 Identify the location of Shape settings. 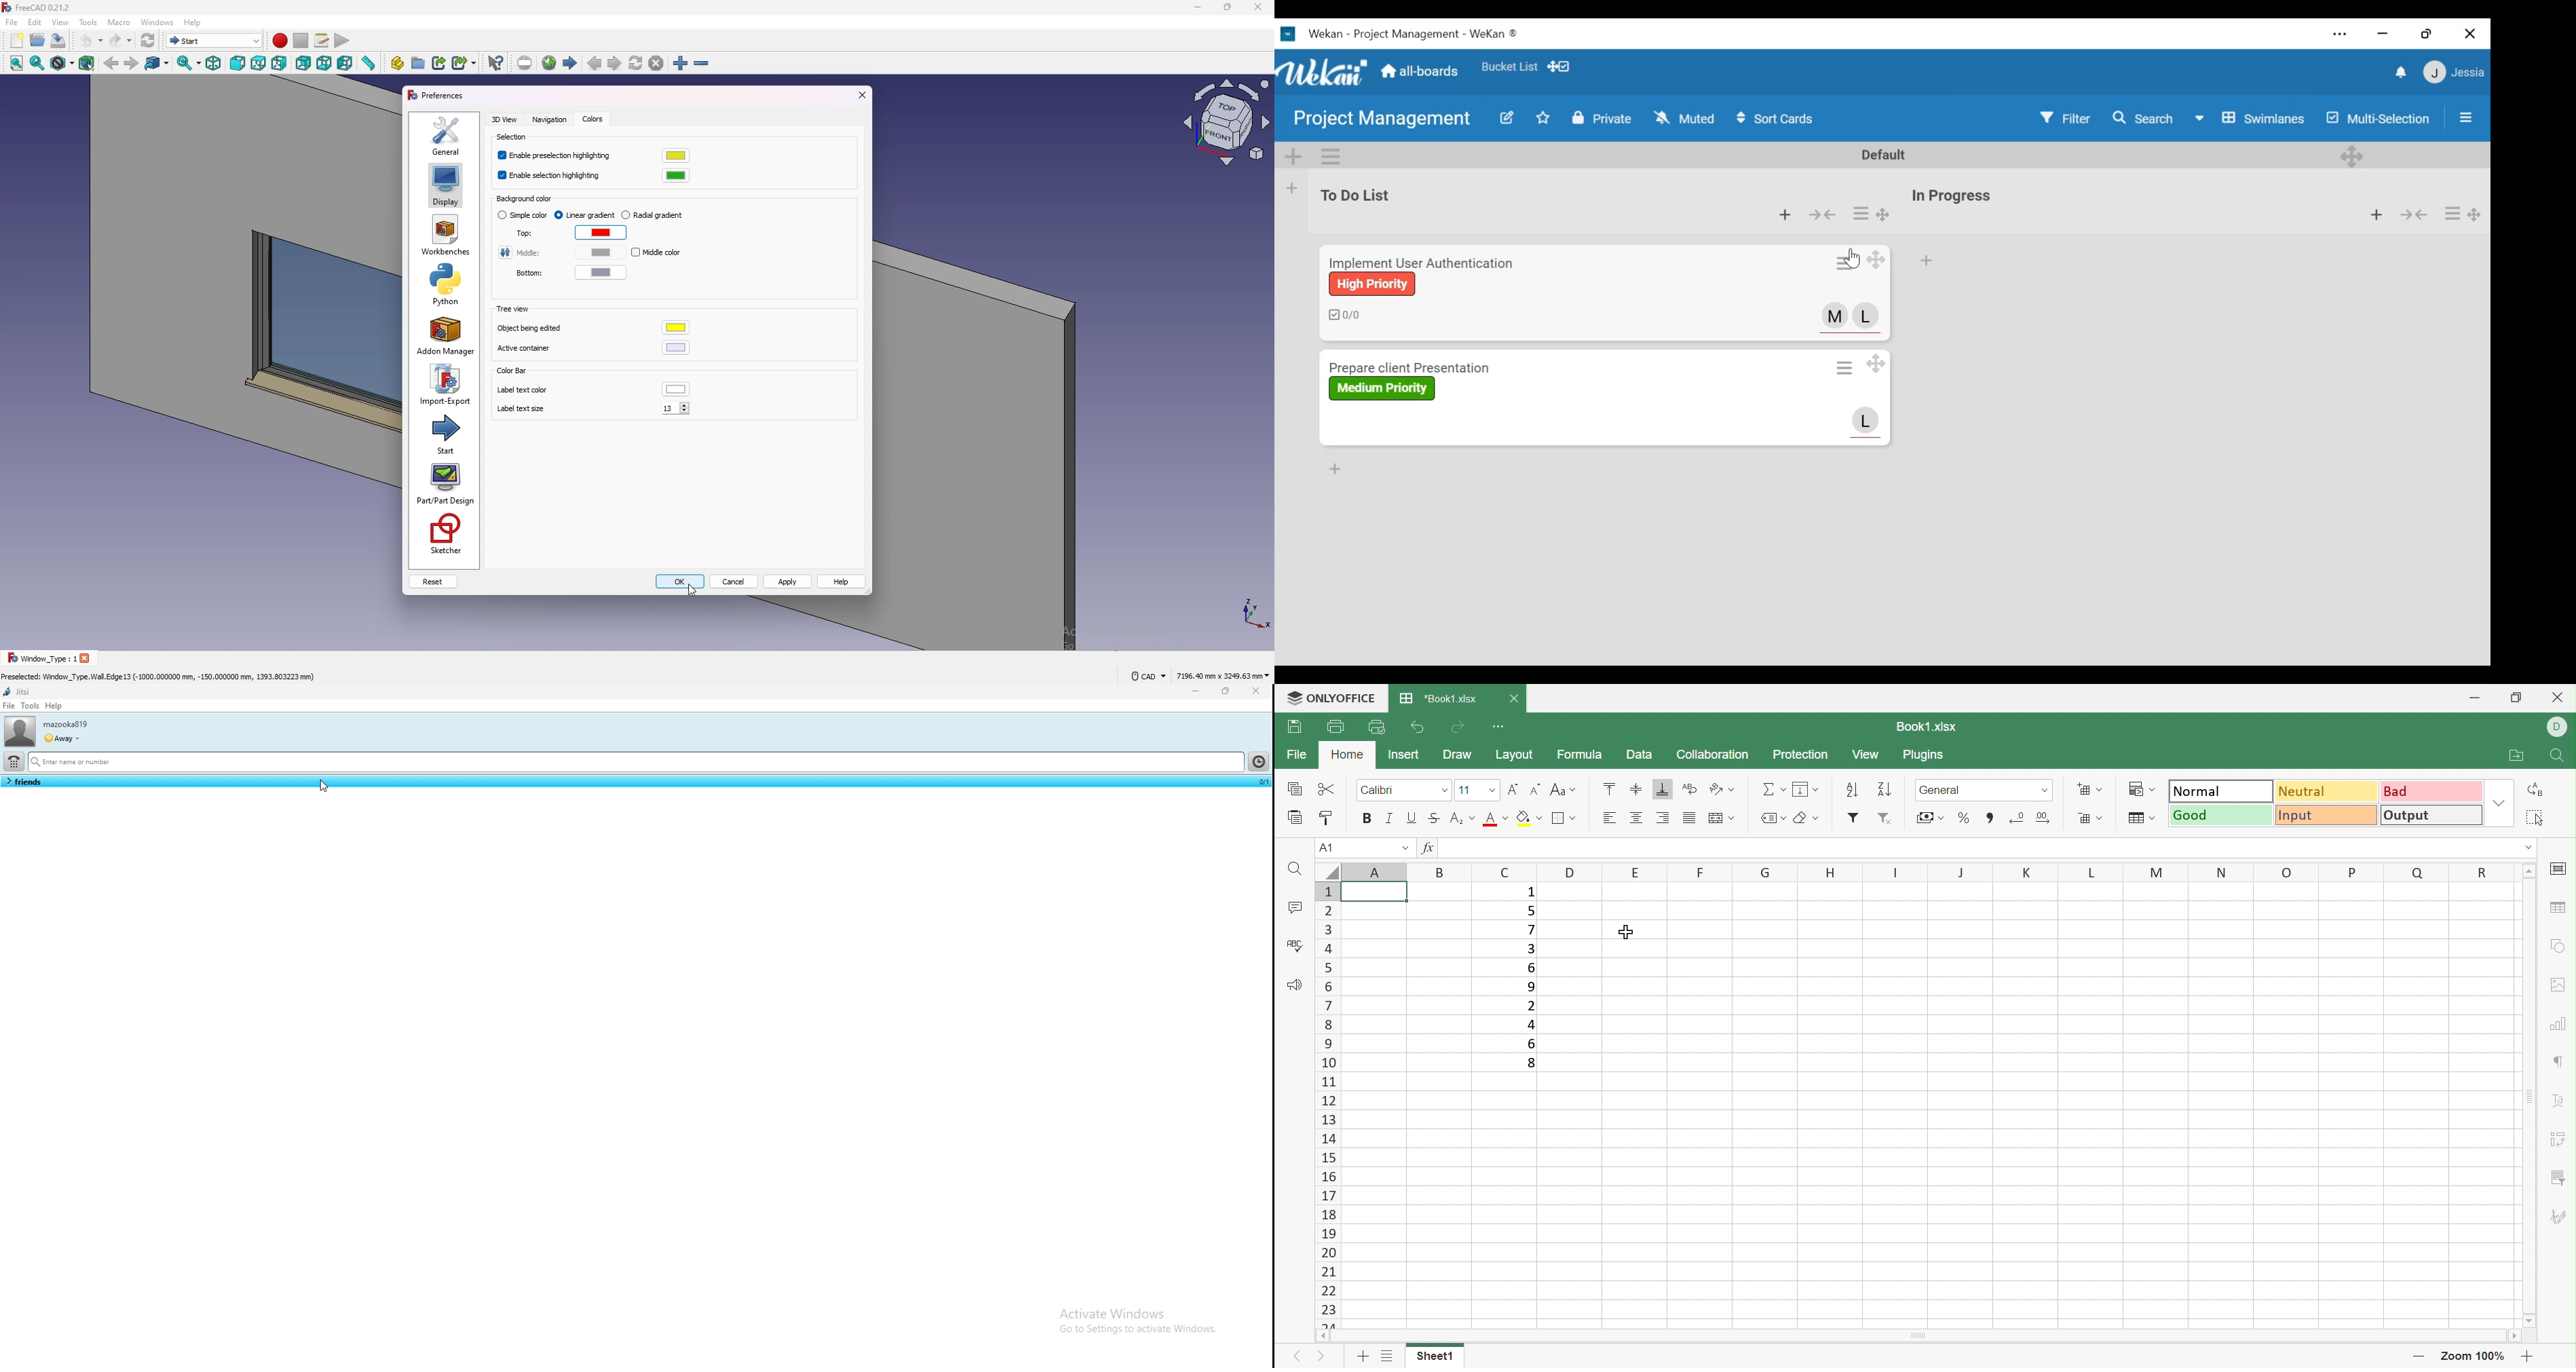
(2557, 938).